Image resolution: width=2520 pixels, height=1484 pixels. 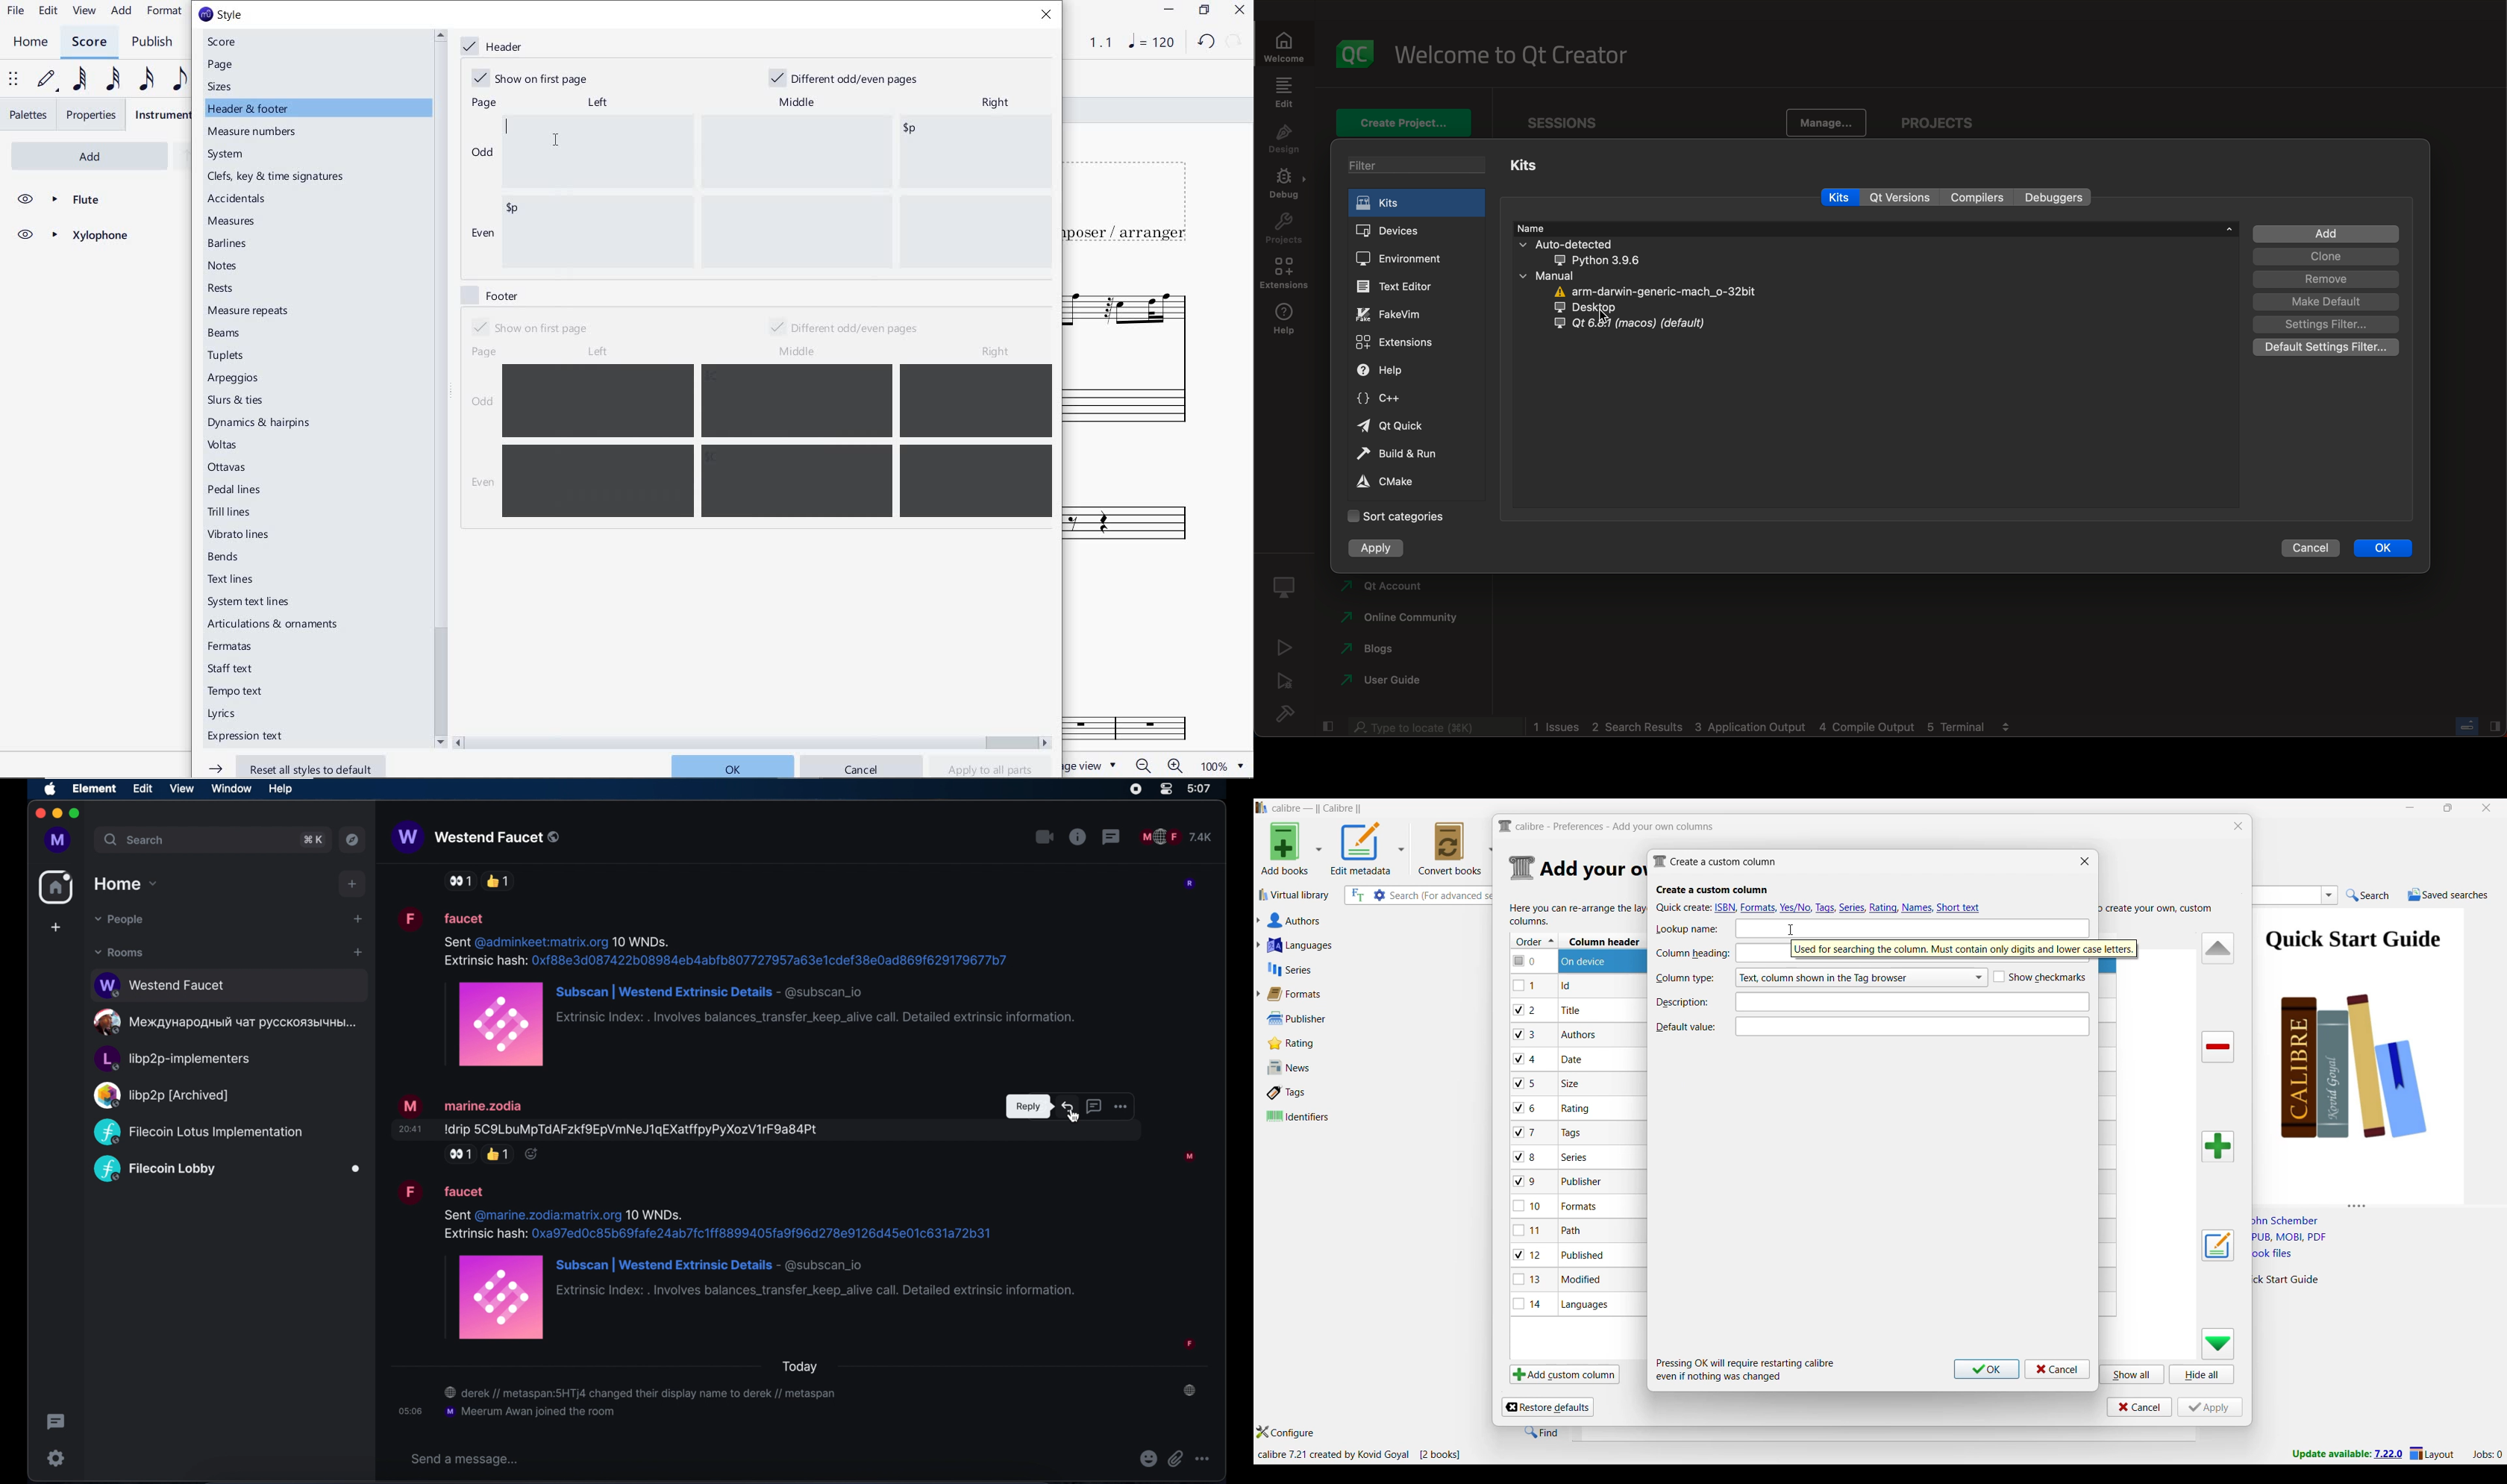 What do you see at coordinates (798, 100) in the screenshot?
I see `middle` at bounding box center [798, 100].